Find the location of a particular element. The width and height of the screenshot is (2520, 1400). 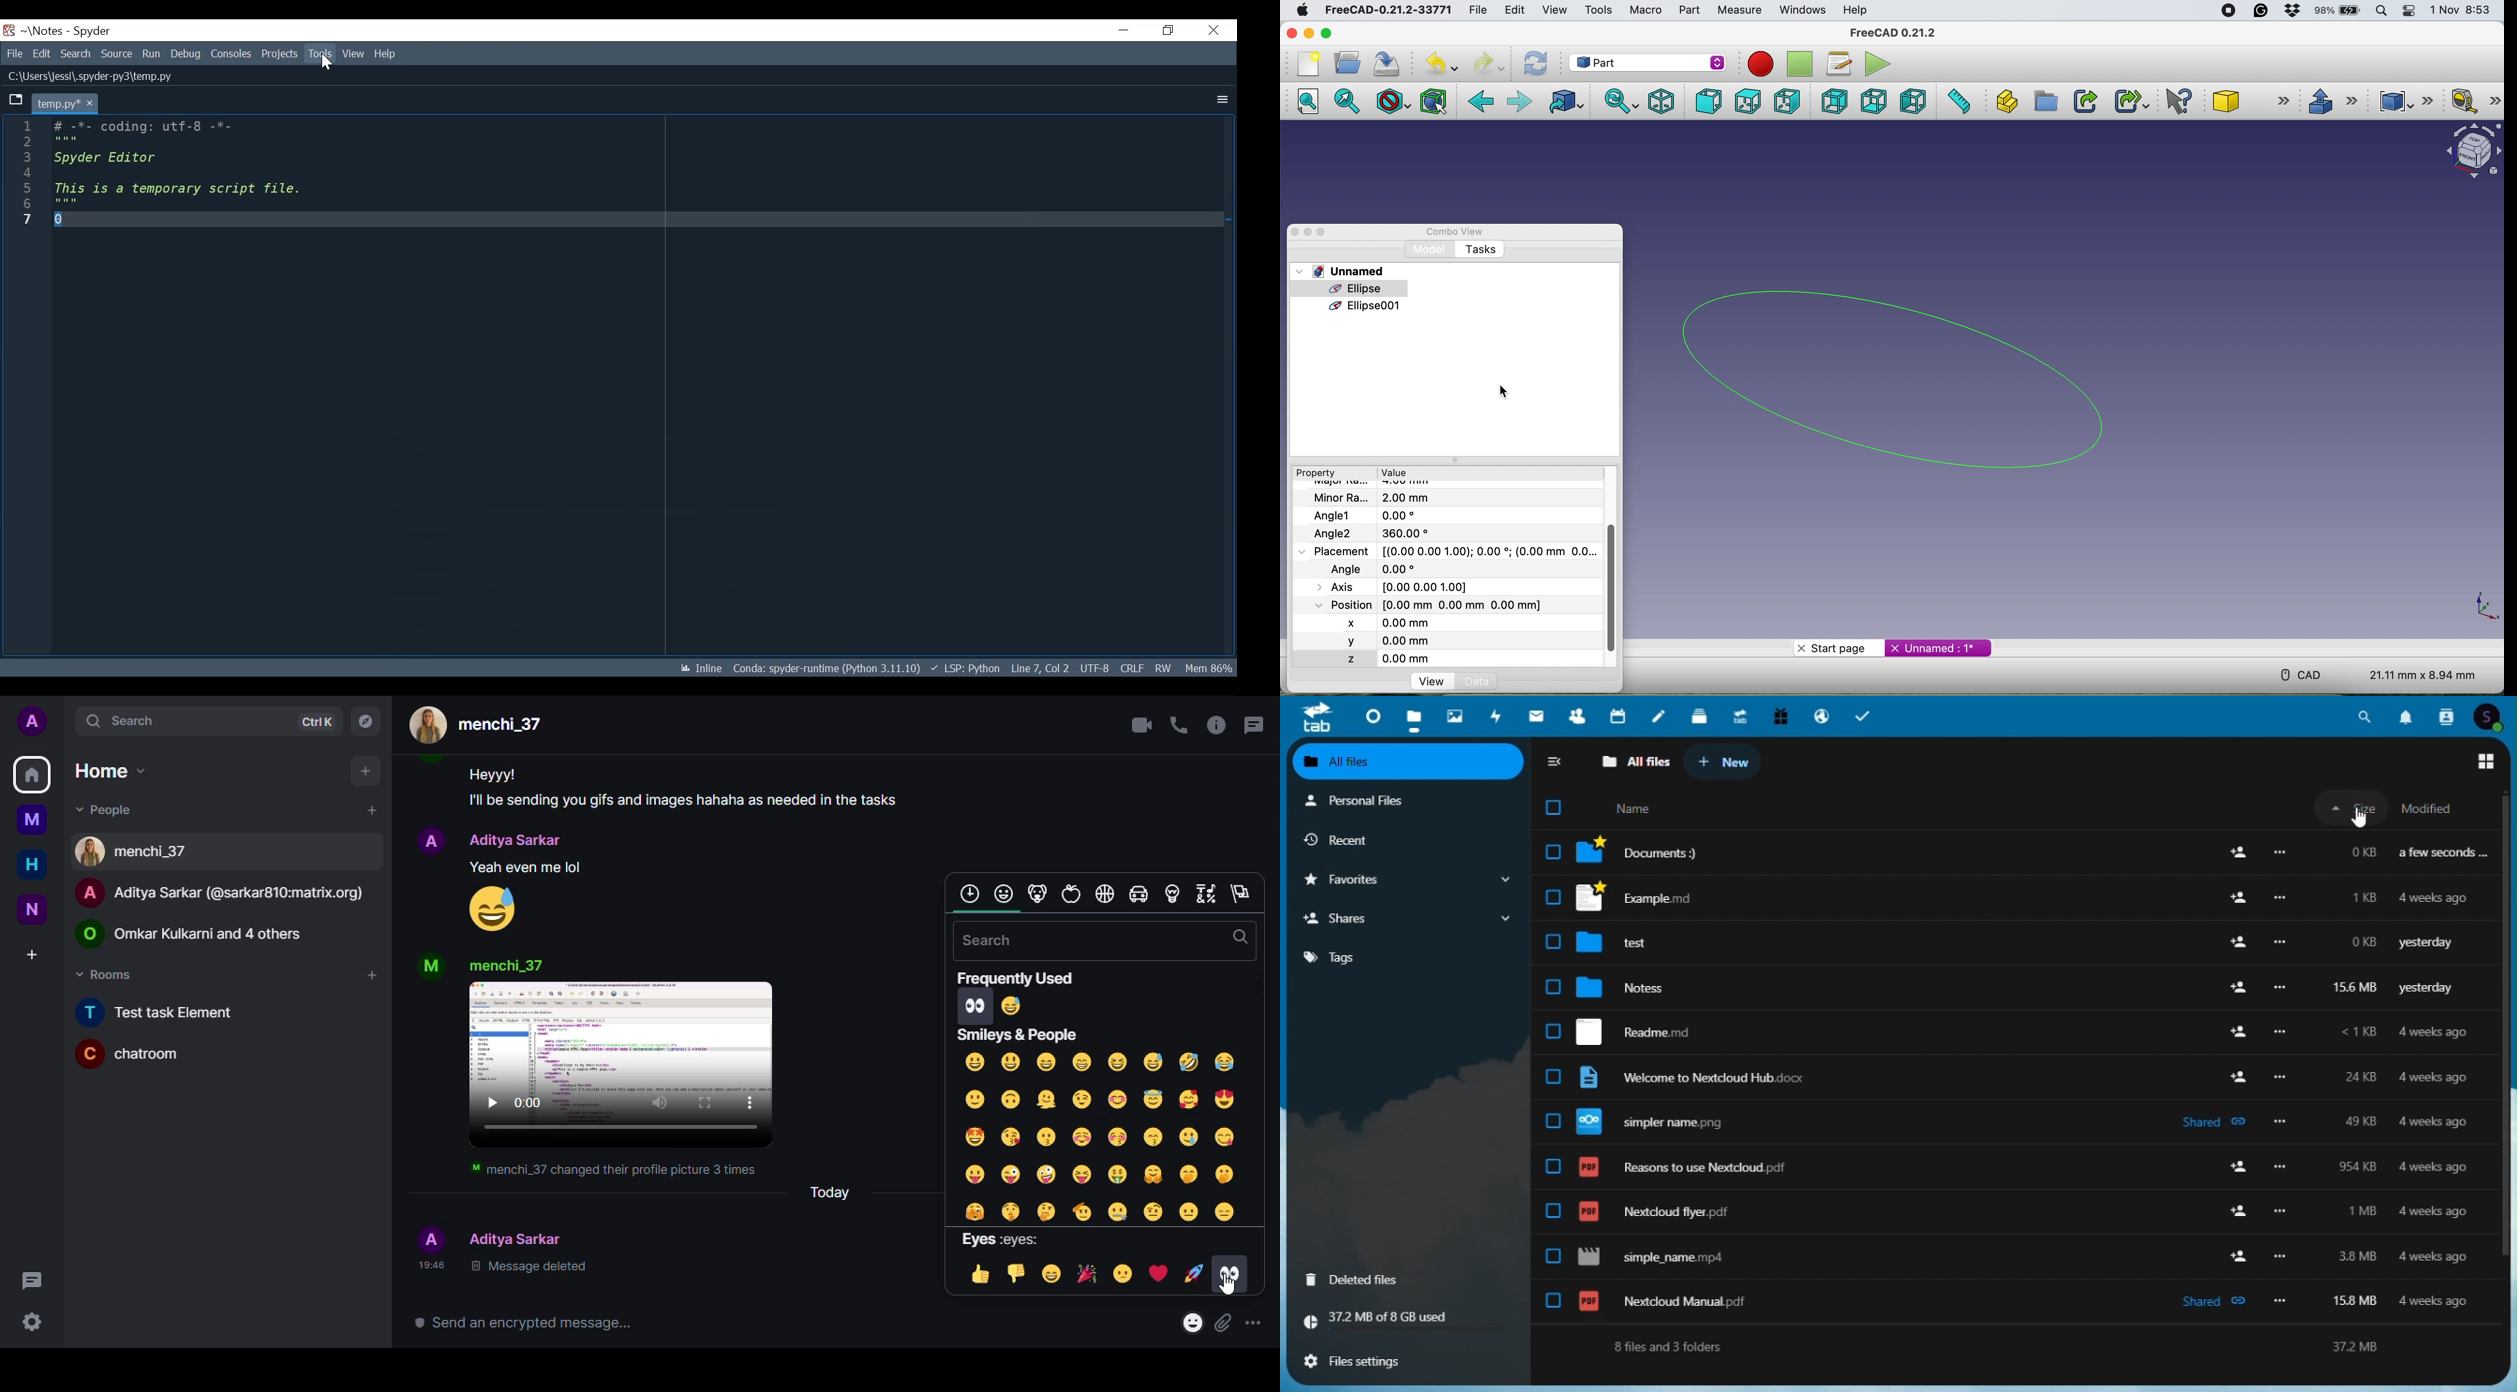

Angle is located at coordinates (1378, 533).